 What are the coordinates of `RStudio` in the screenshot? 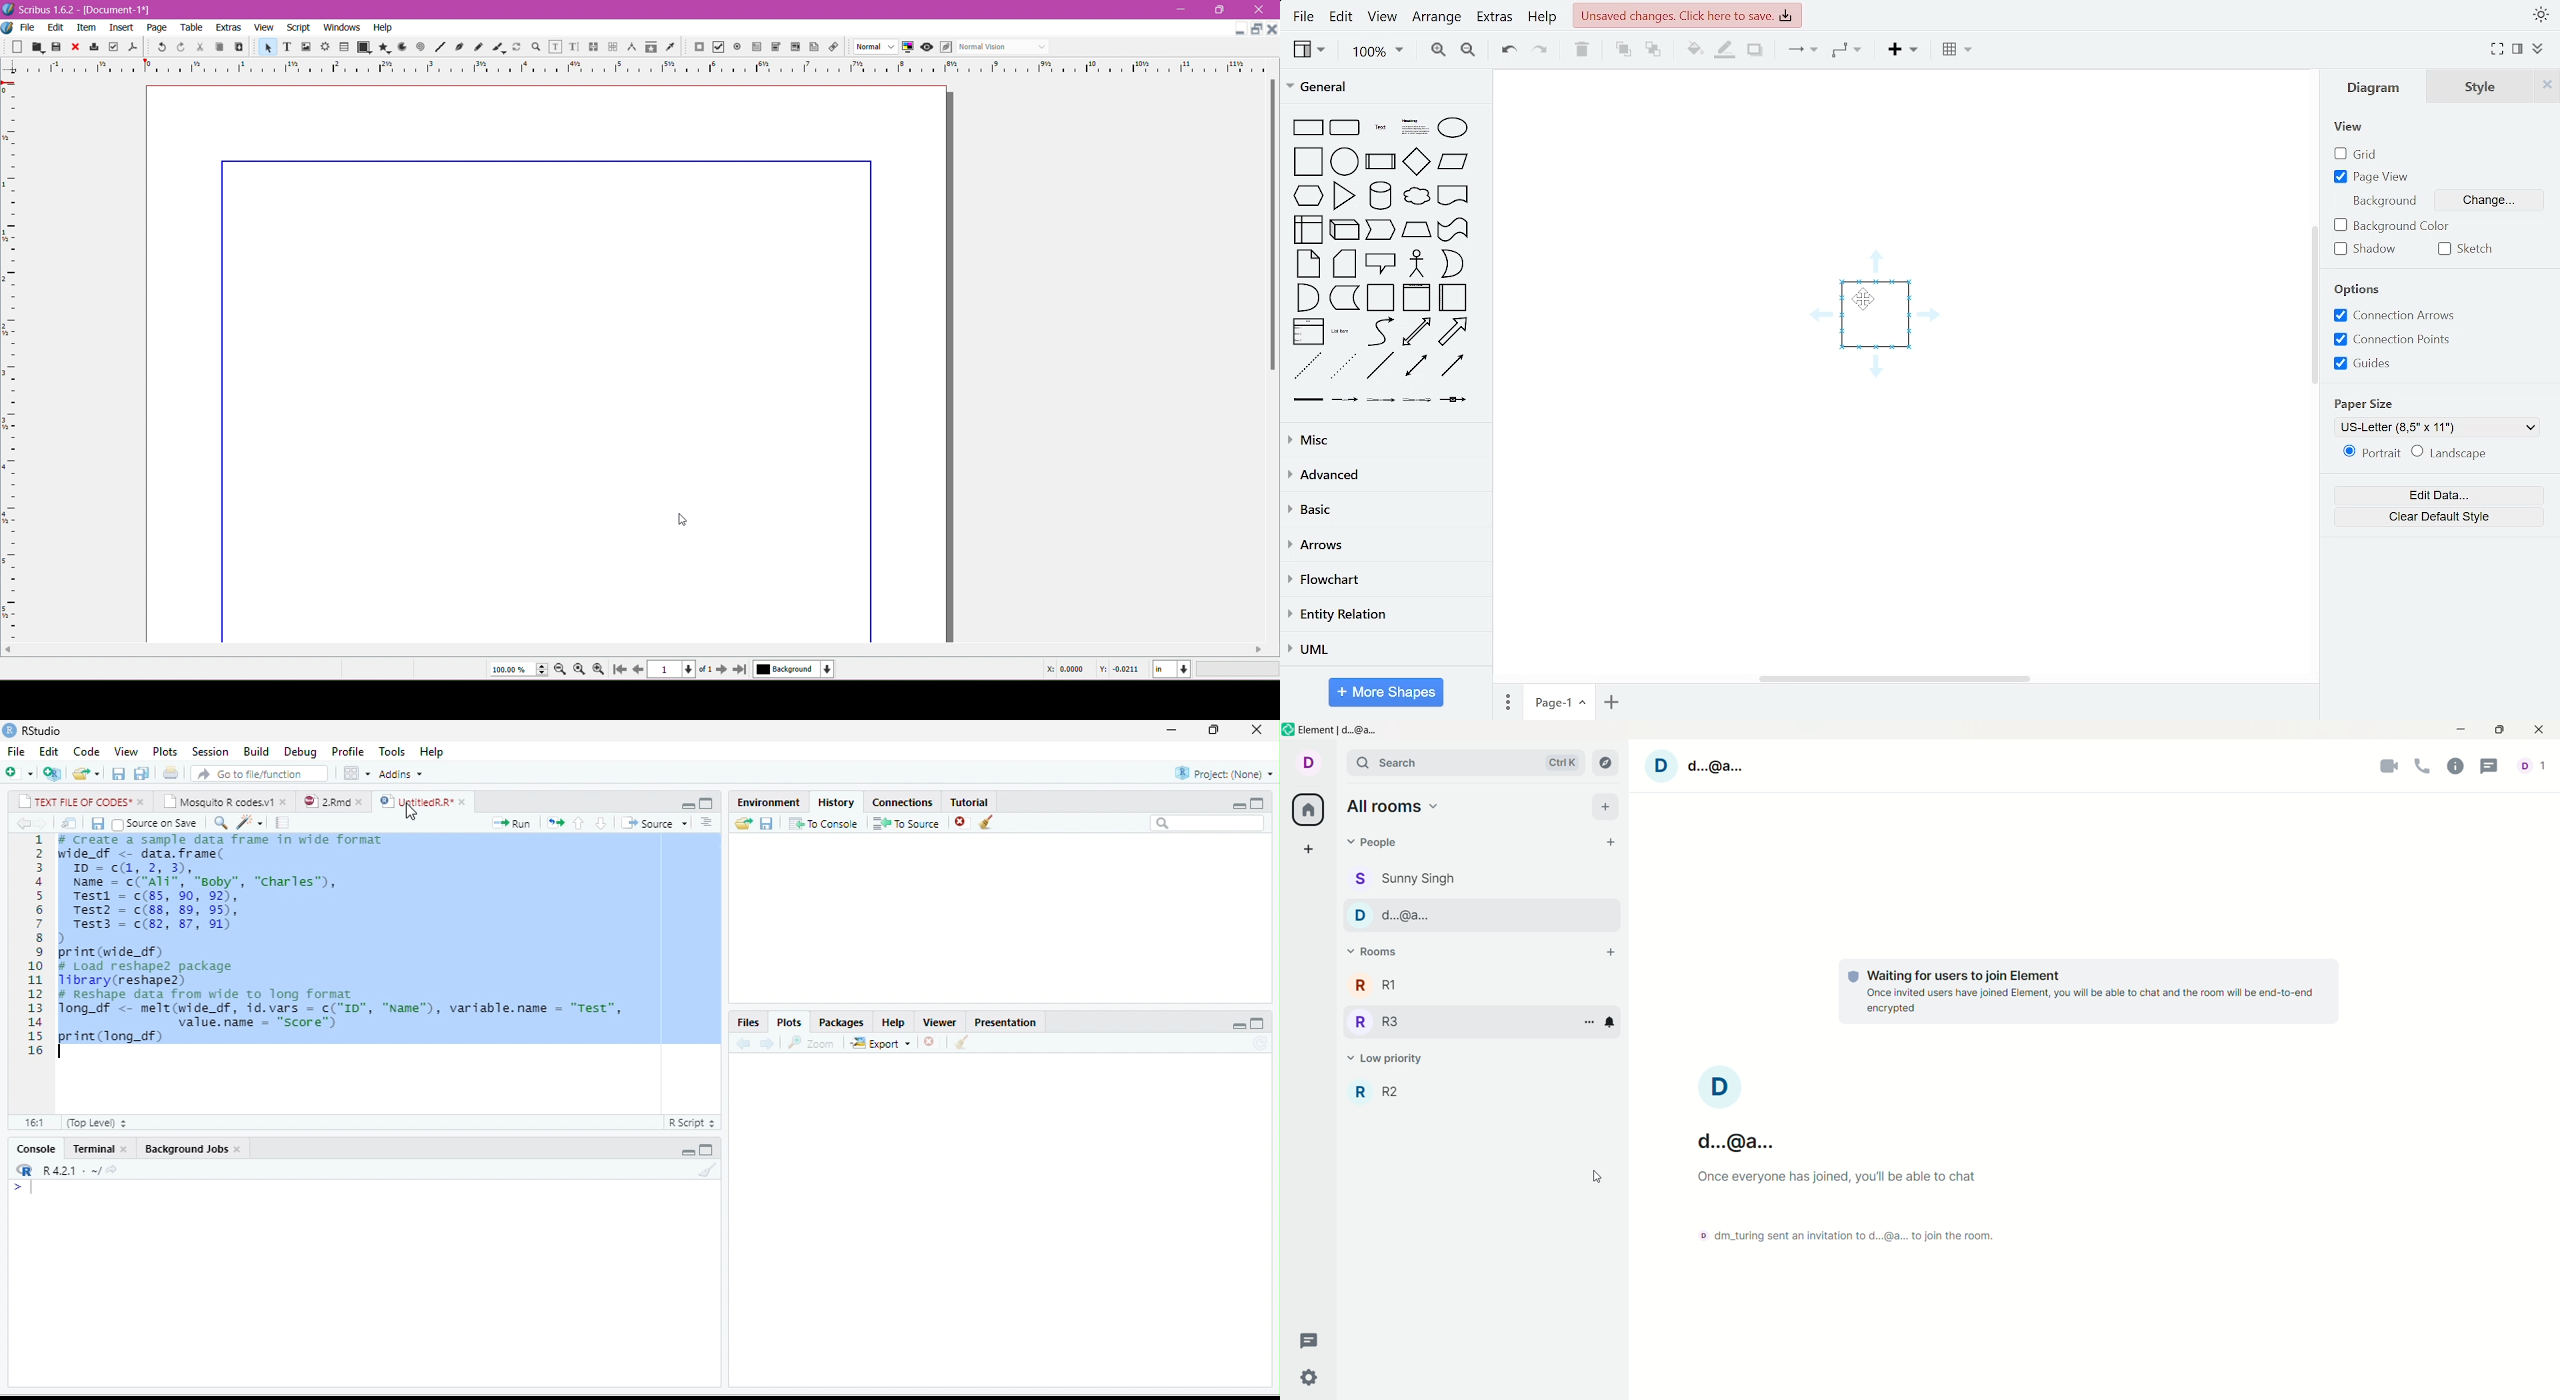 It's located at (43, 731).